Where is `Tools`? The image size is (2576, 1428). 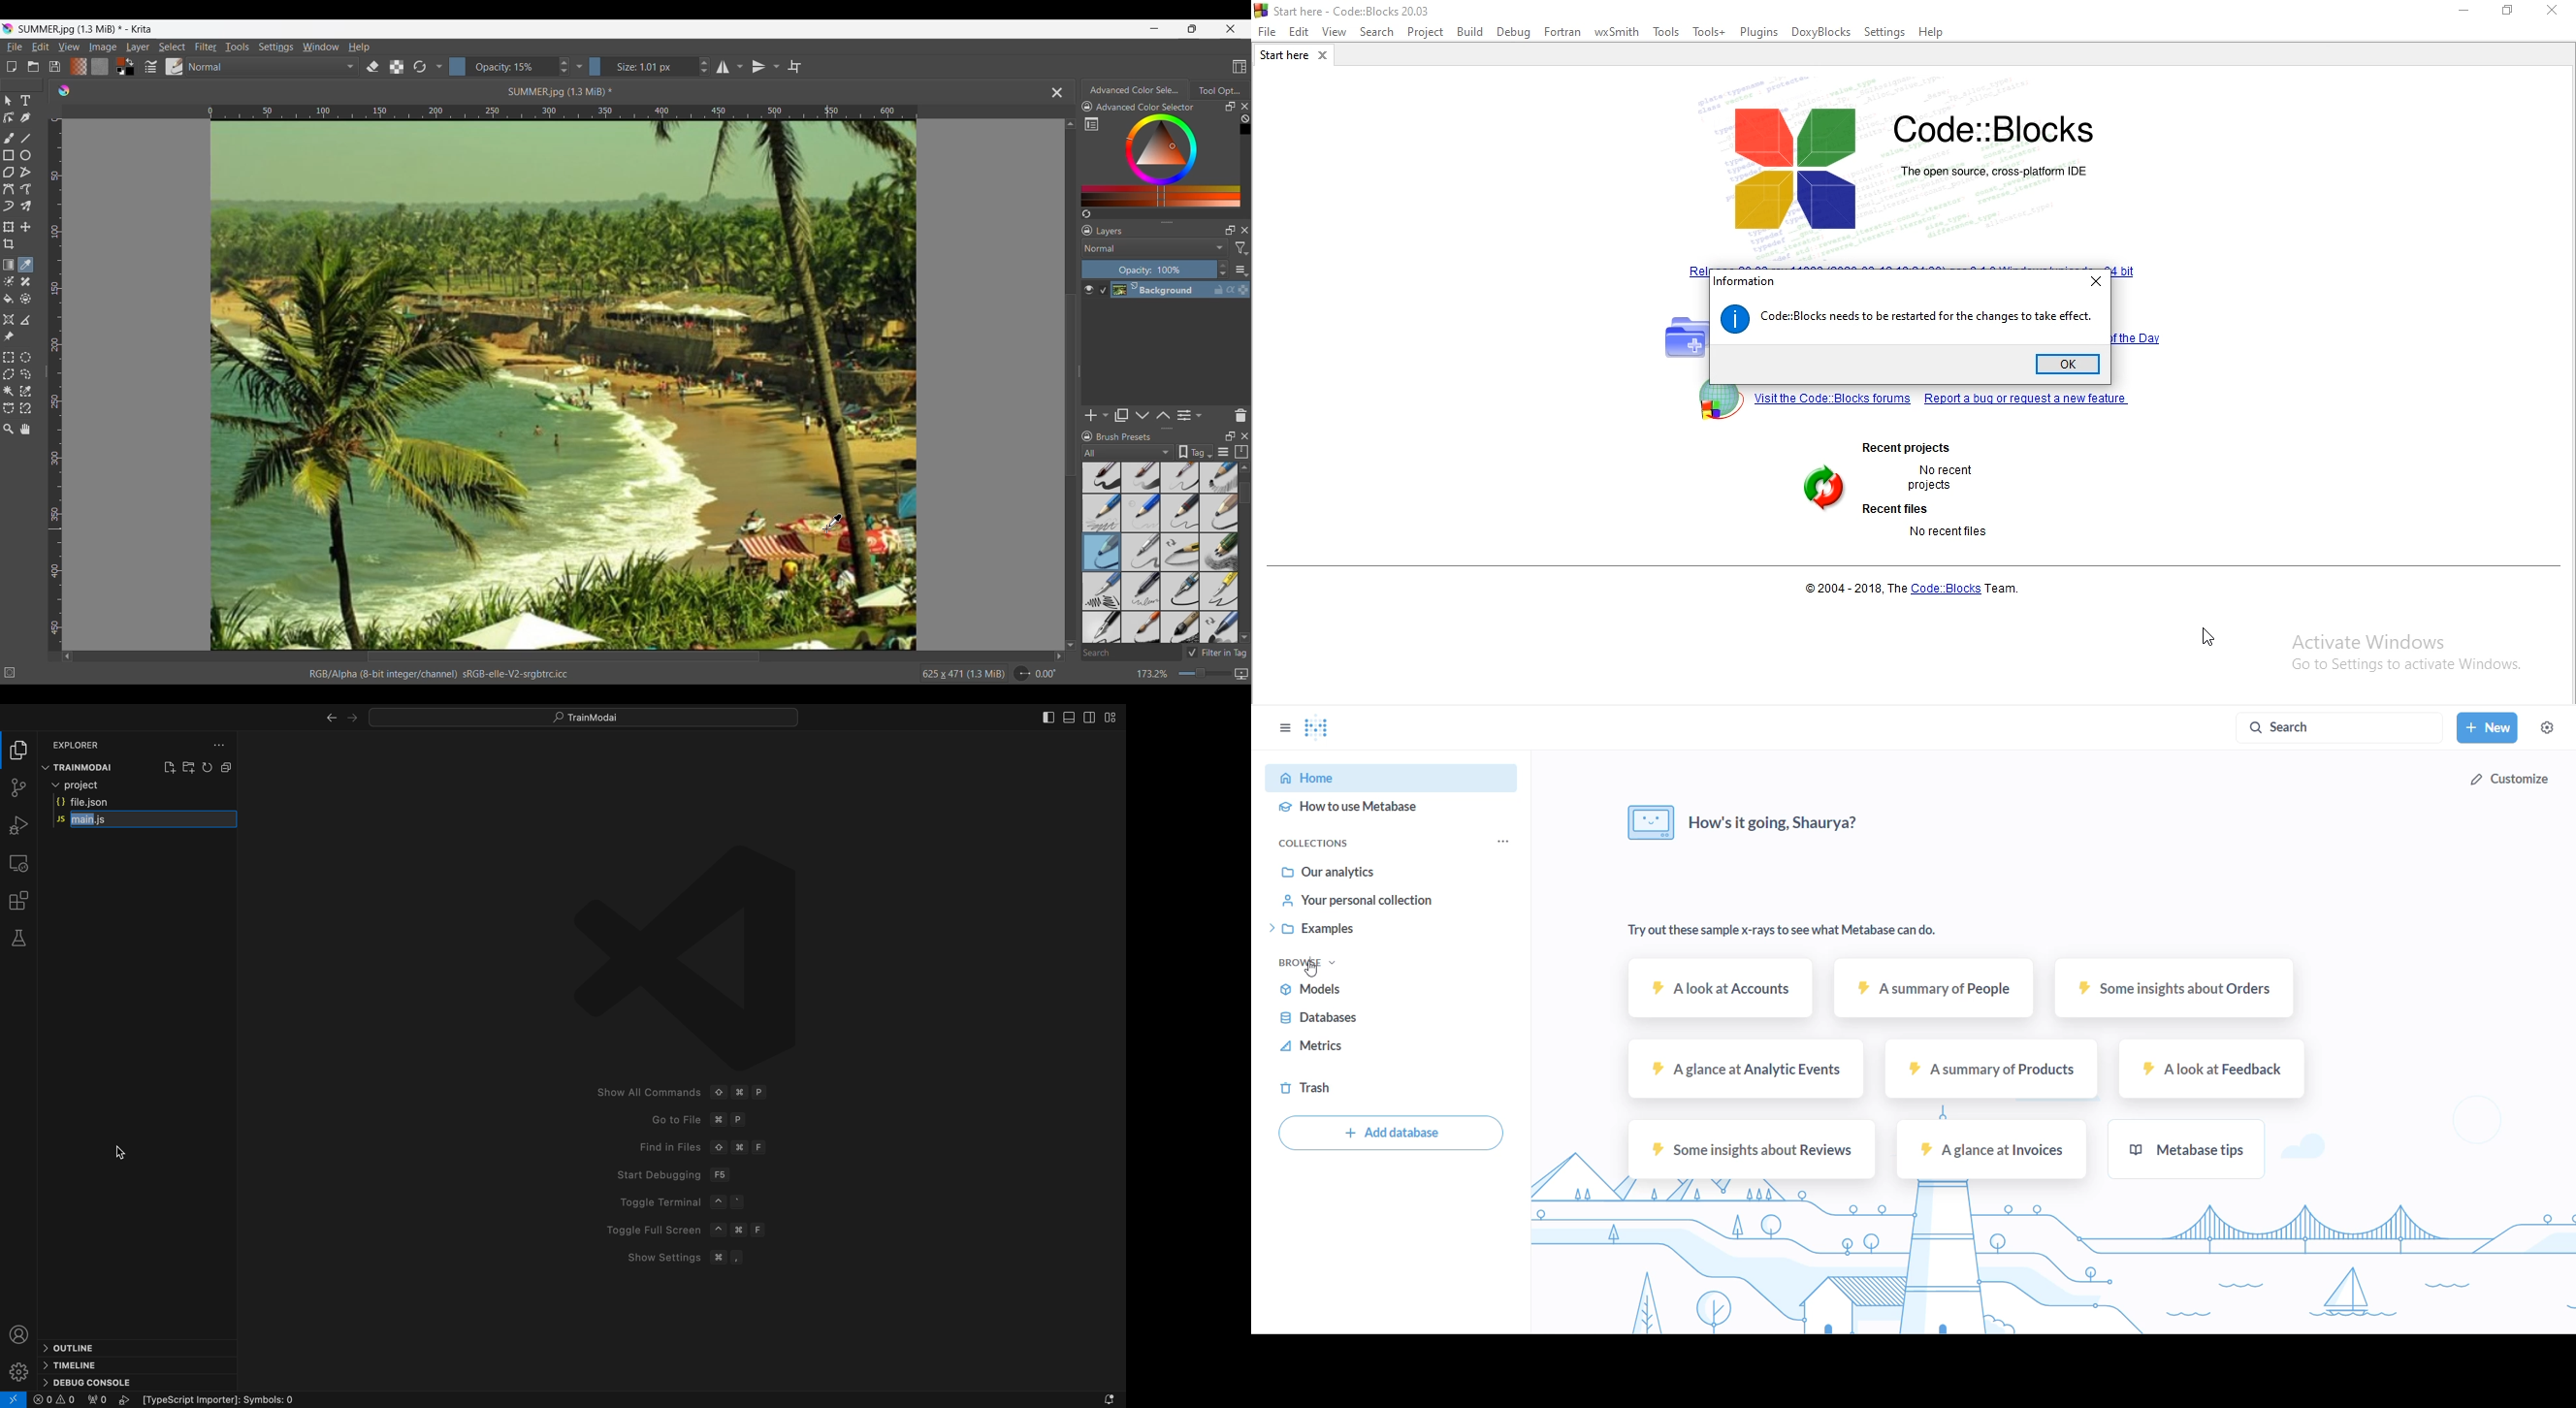
Tools is located at coordinates (1668, 35).